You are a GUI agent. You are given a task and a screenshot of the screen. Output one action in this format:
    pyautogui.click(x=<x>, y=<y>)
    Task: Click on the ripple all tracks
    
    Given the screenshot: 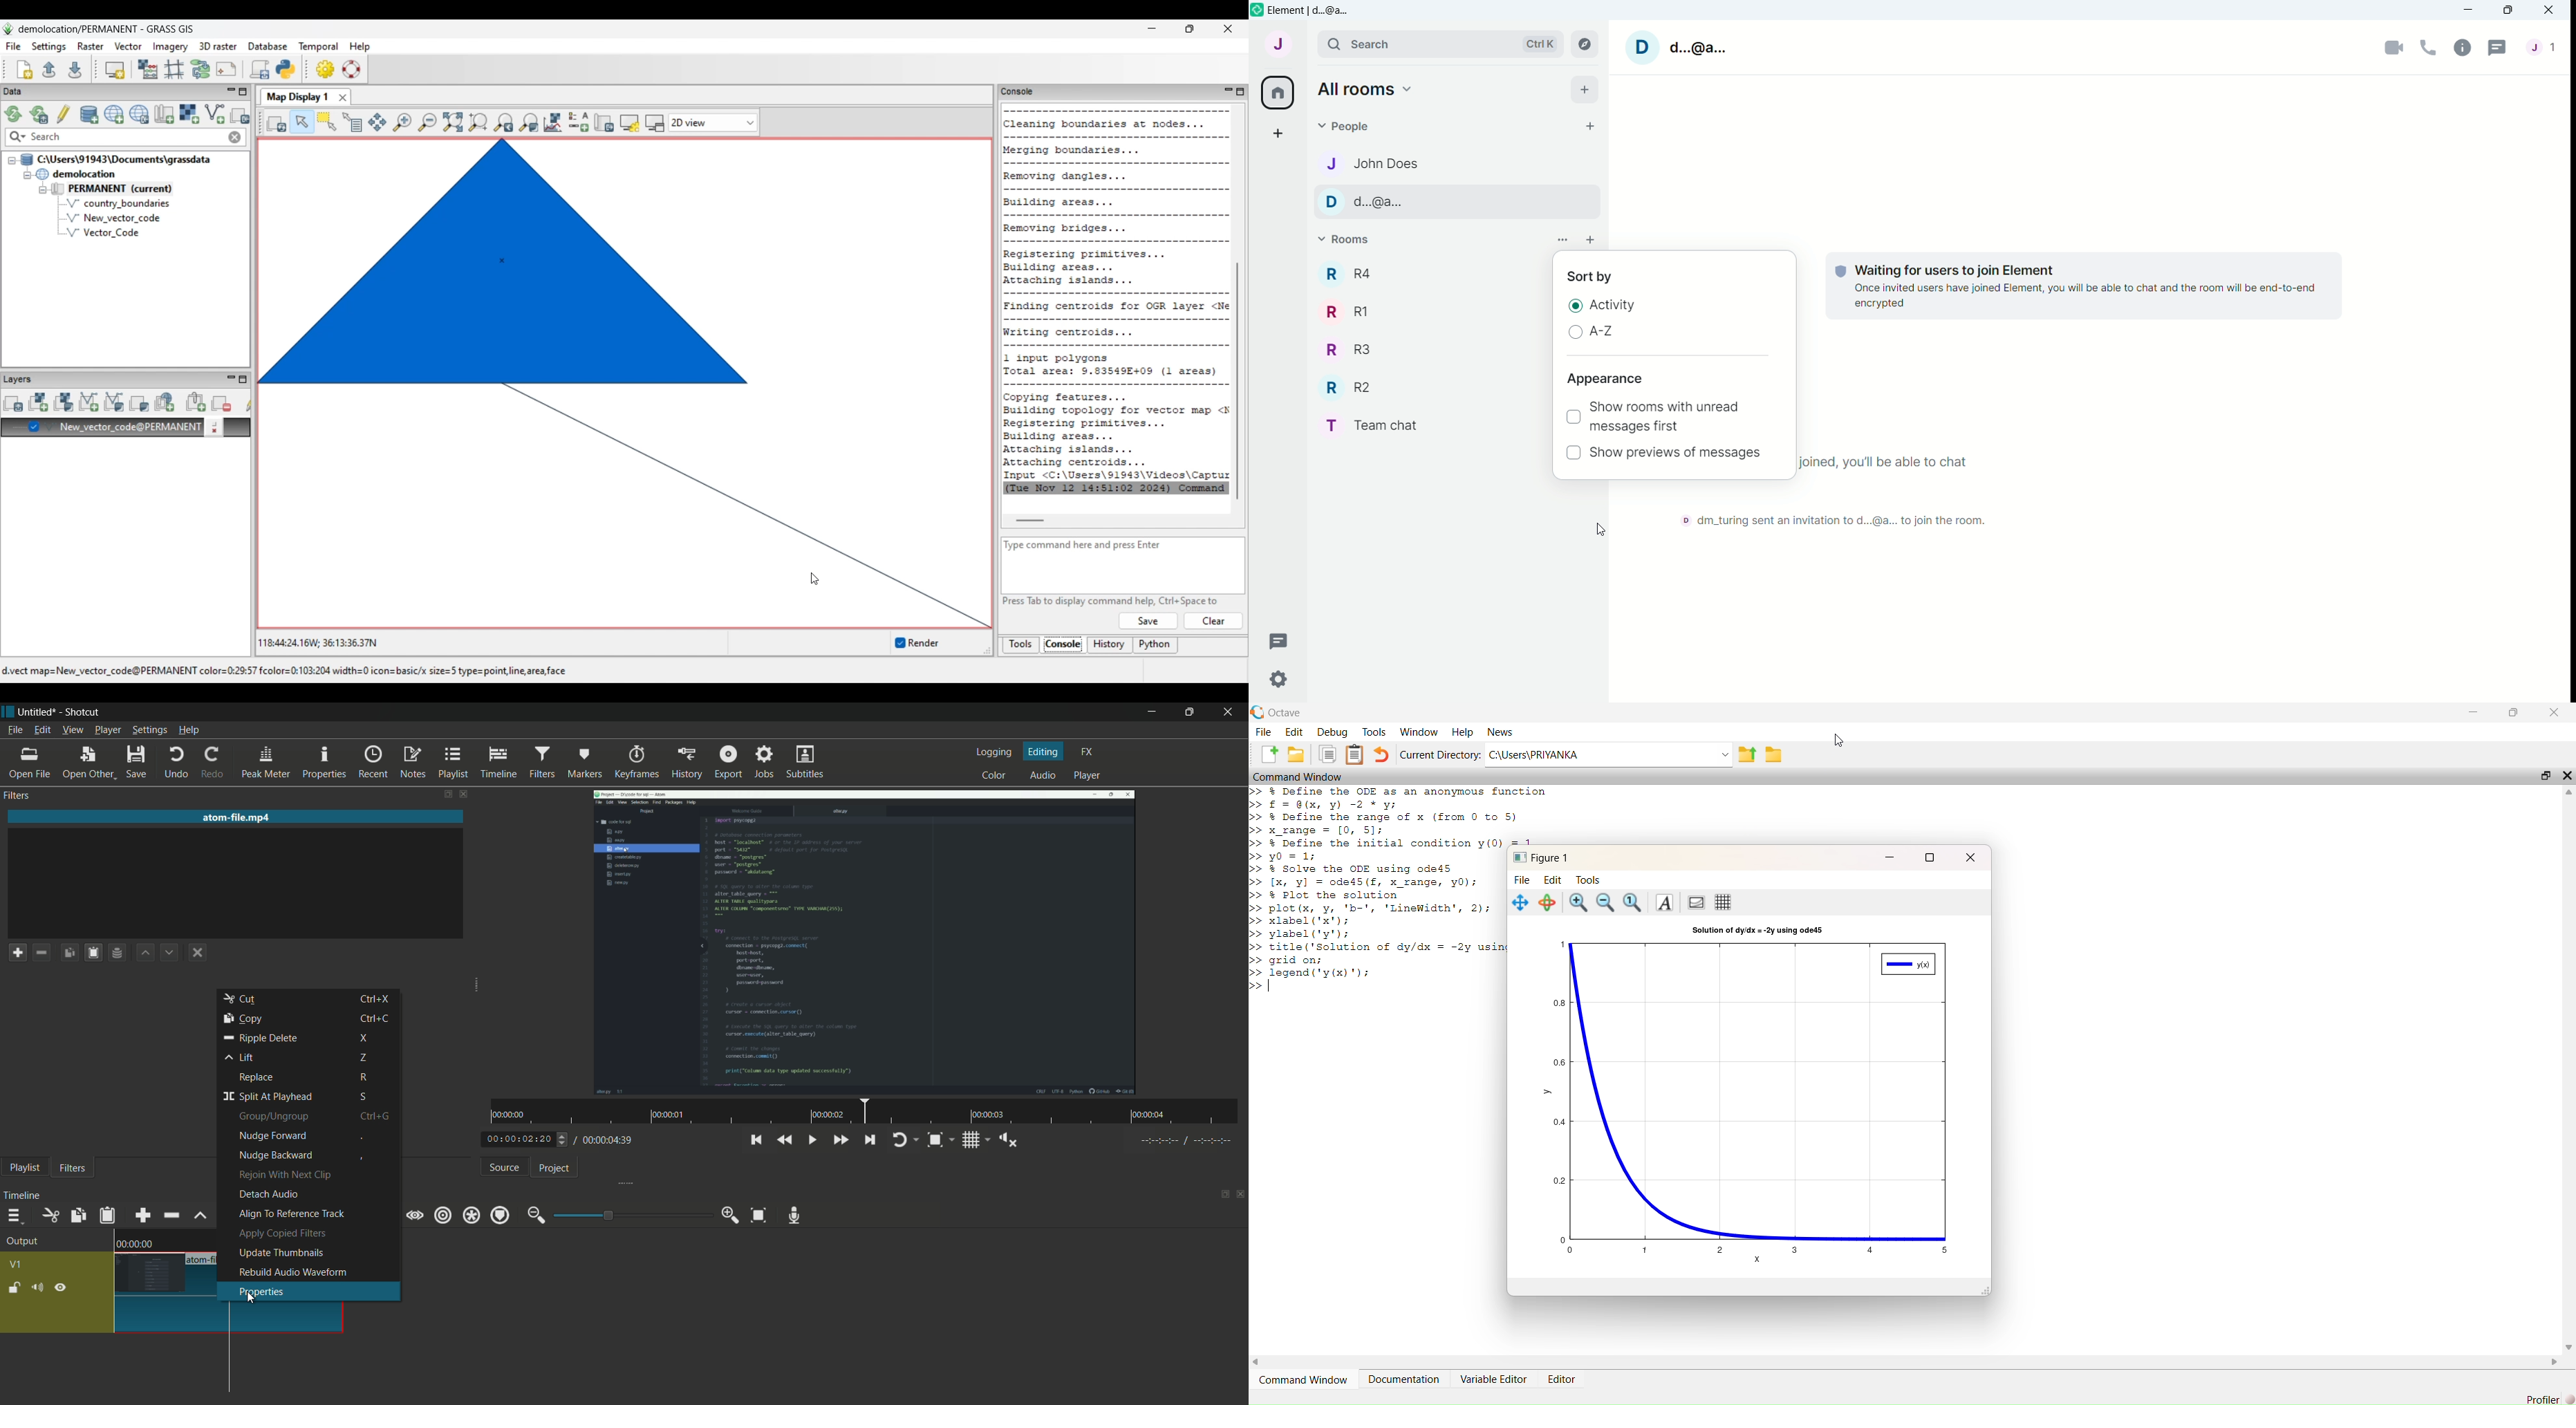 What is the action you would take?
    pyautogui.click(x=471, y=1215)
    